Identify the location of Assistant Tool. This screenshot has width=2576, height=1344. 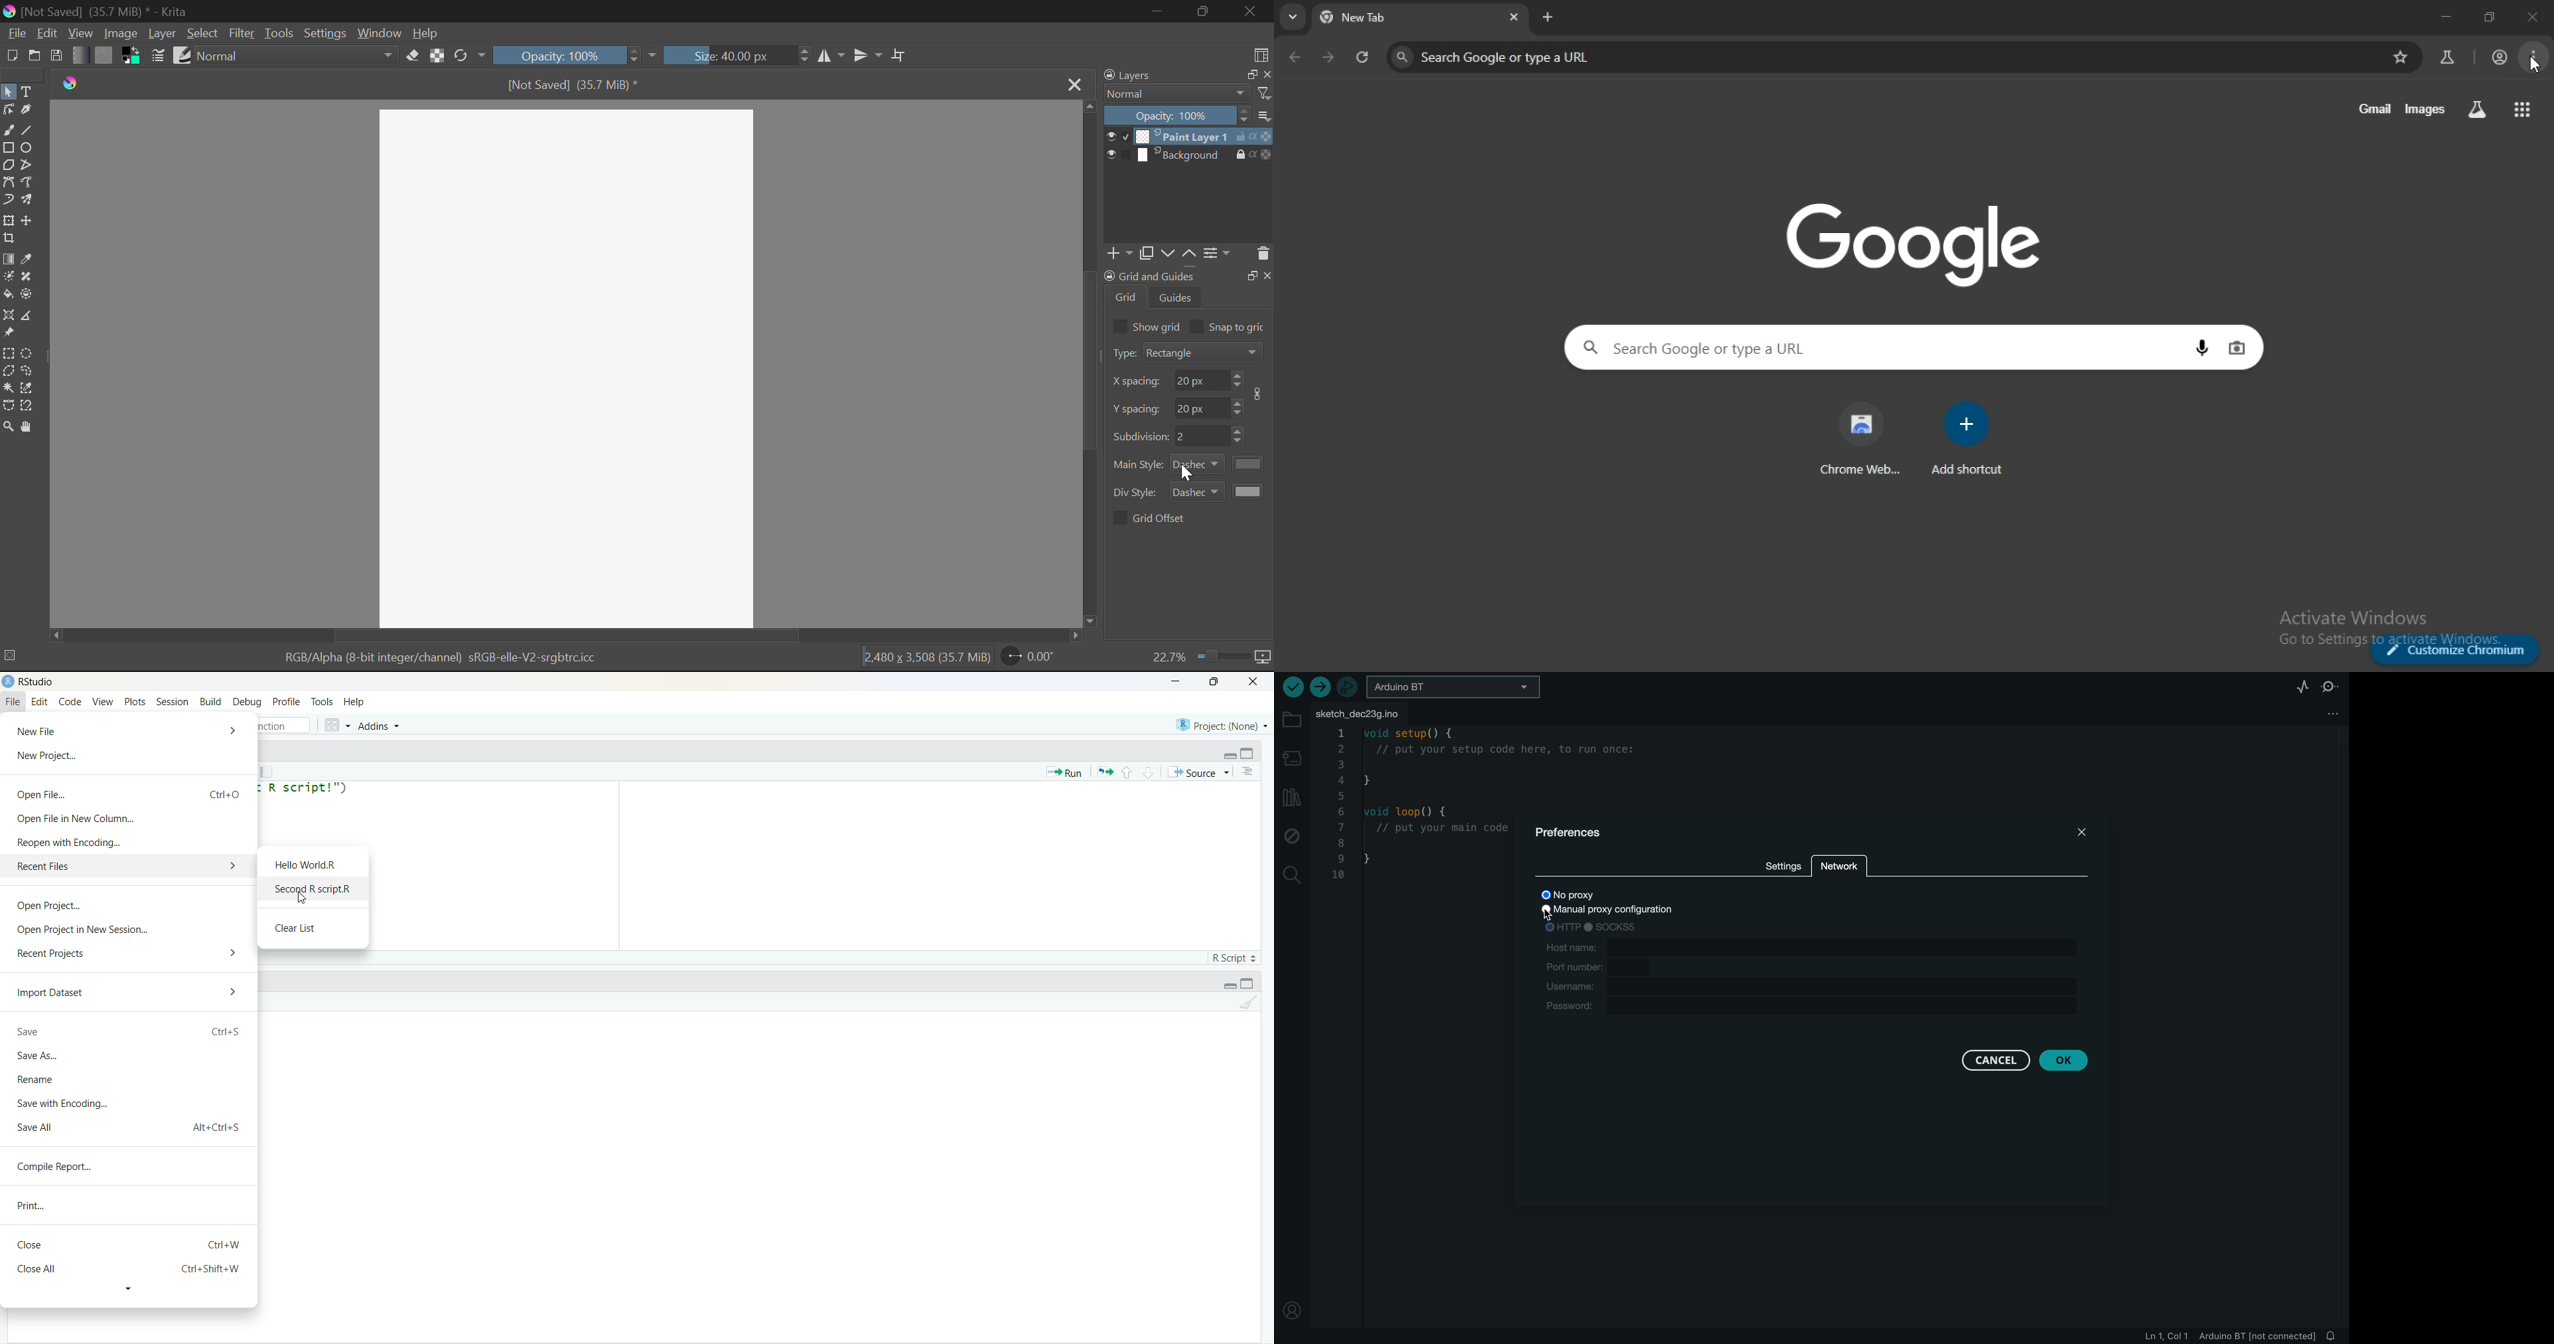
(9, 316).